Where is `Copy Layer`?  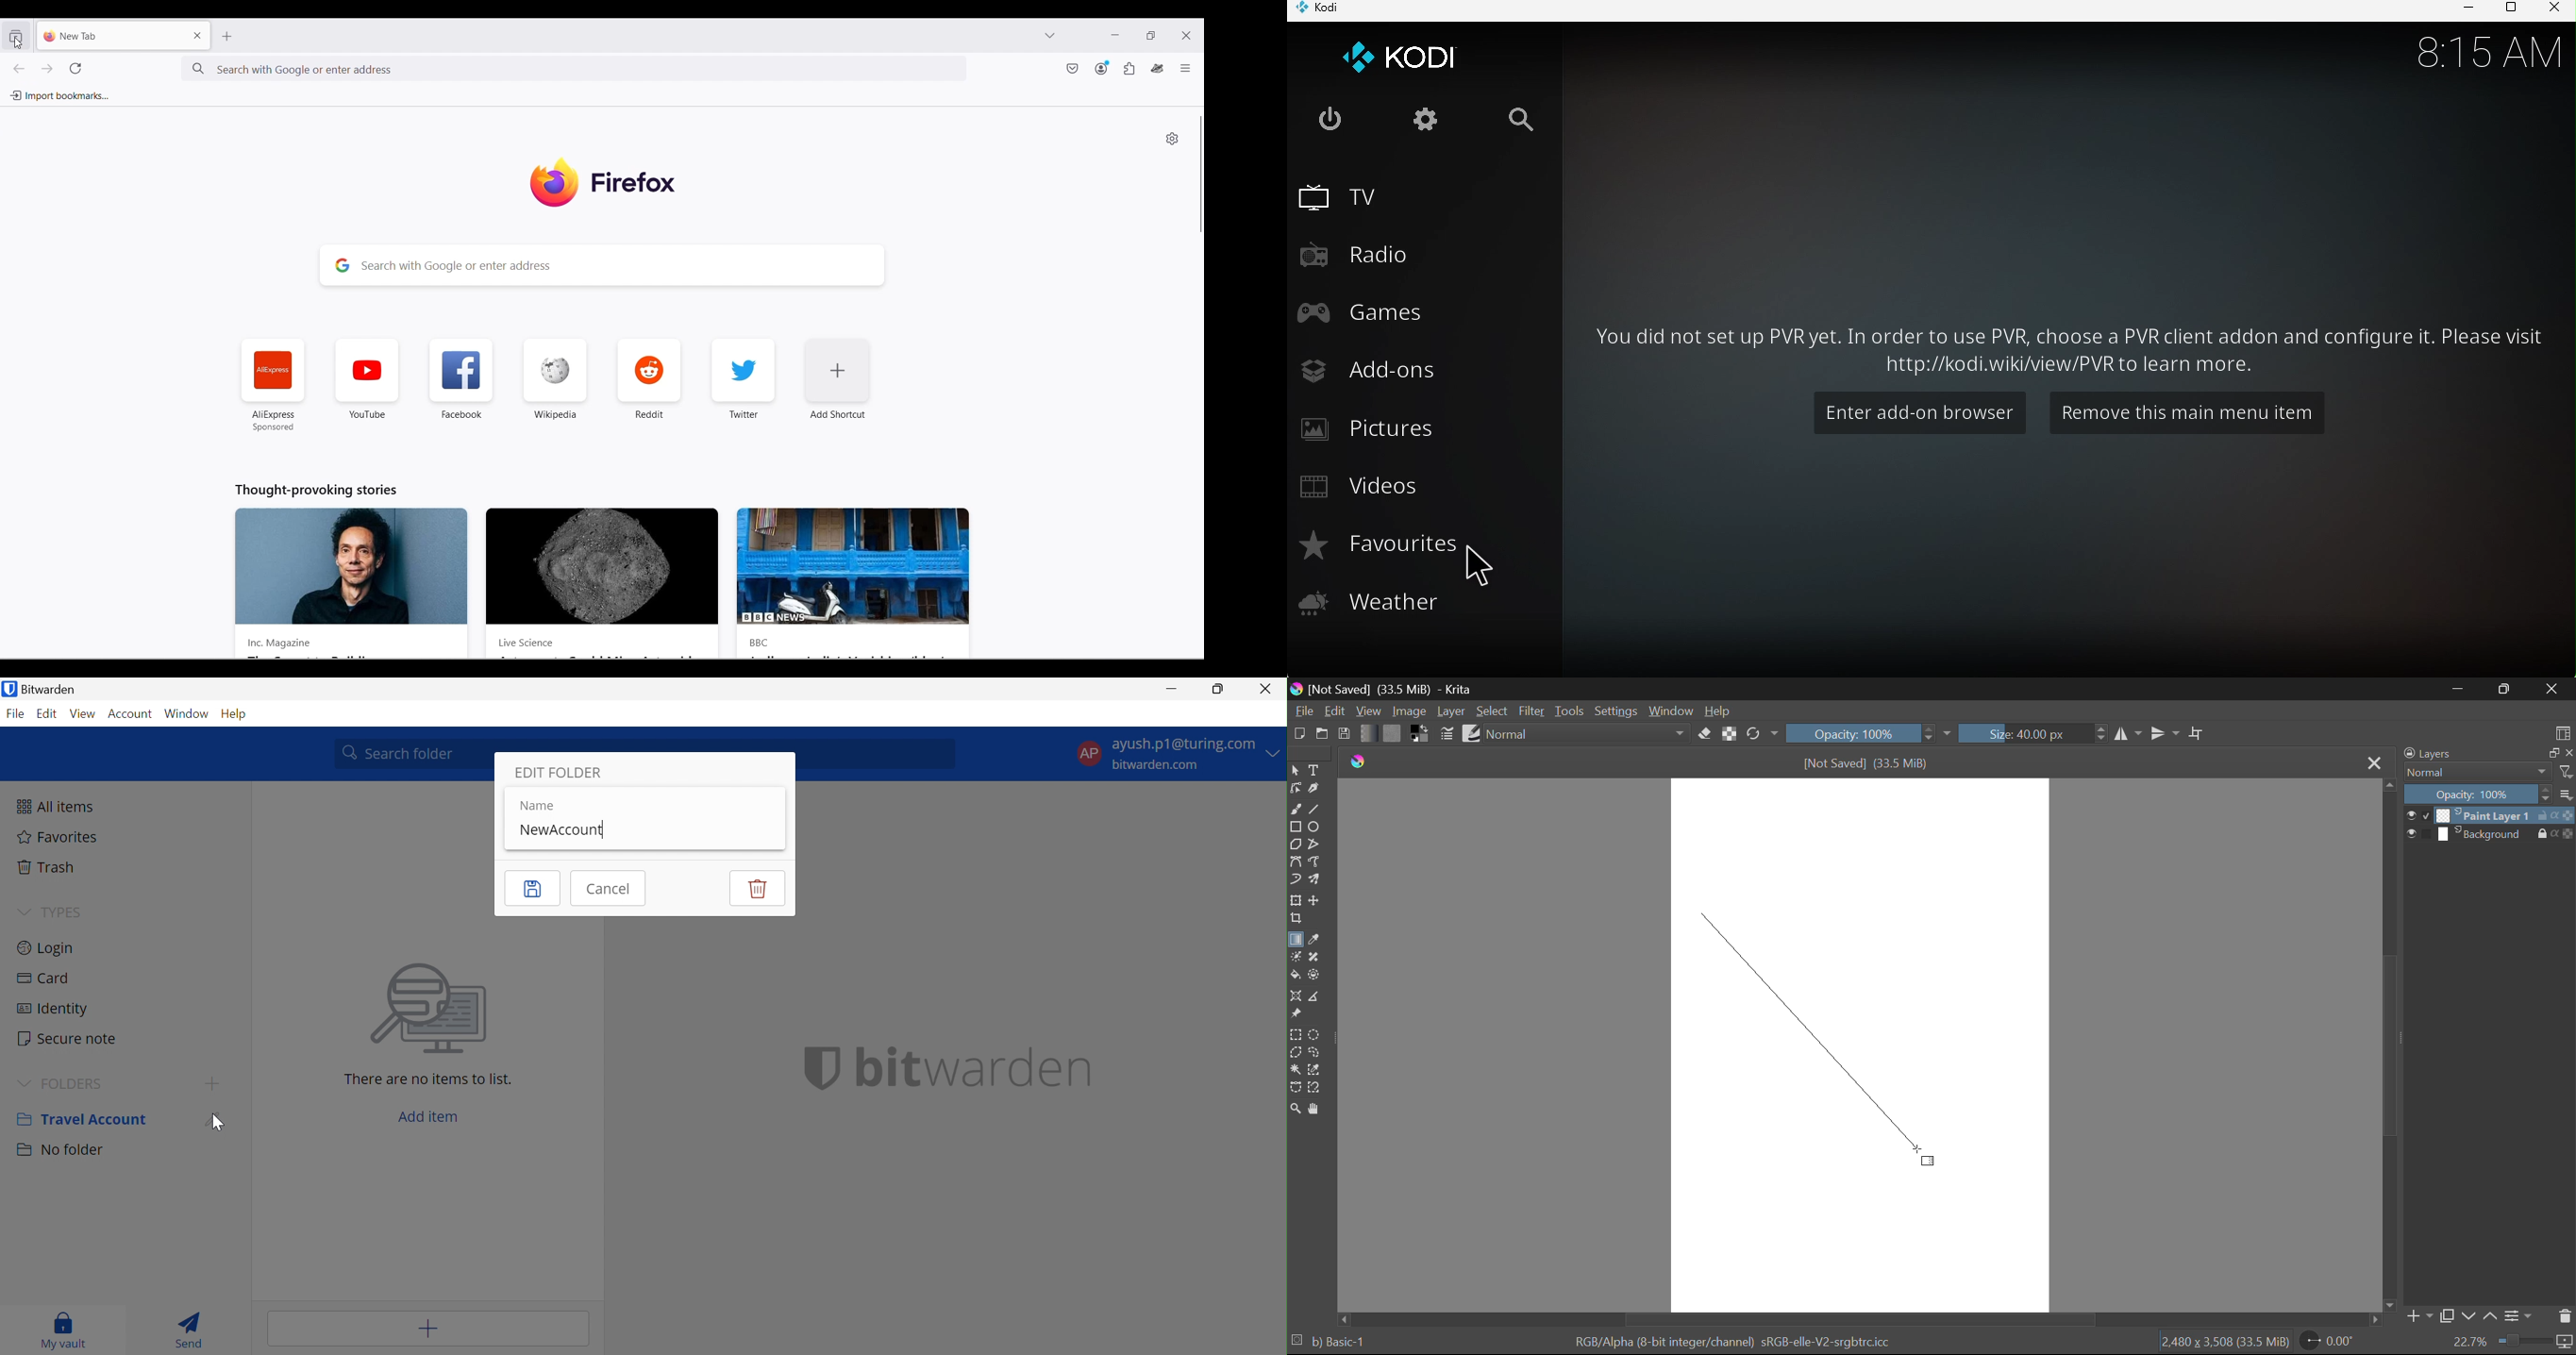 Copy Layer is located at coordinates (2447, 1319).